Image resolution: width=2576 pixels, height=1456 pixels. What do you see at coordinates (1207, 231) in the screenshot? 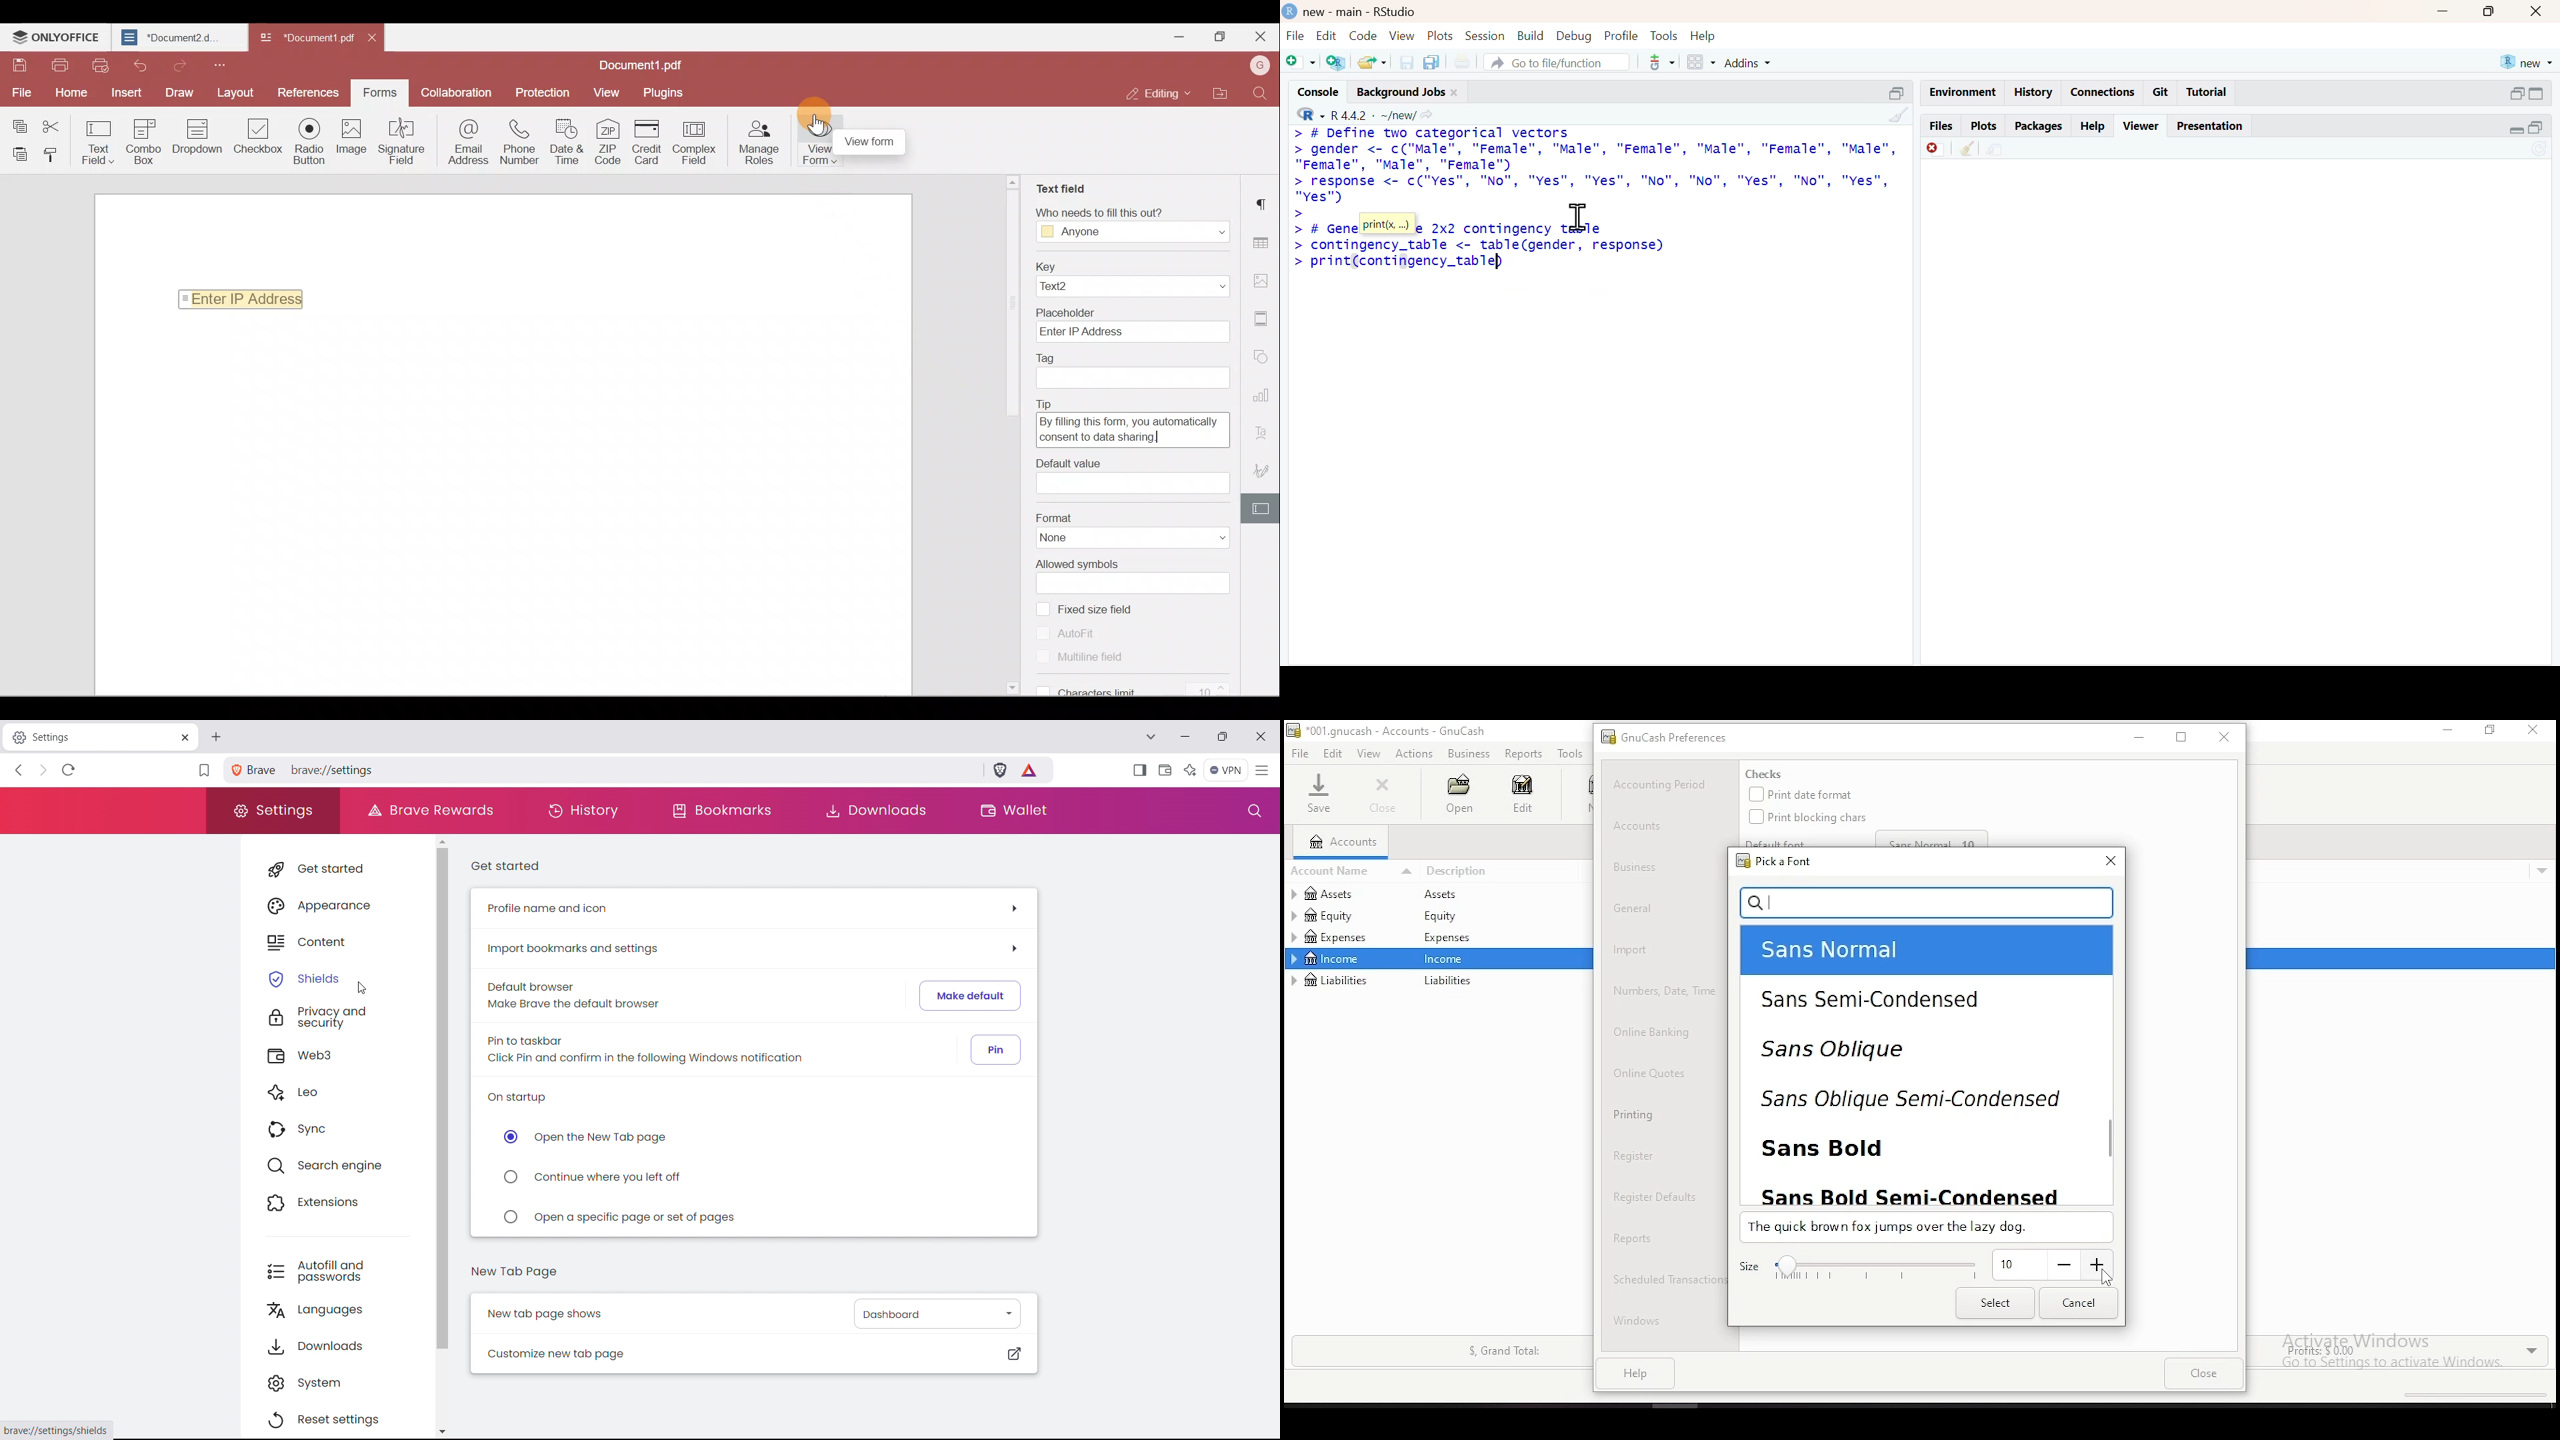
I see `Dropdown` at bounding box center [1207, 231].